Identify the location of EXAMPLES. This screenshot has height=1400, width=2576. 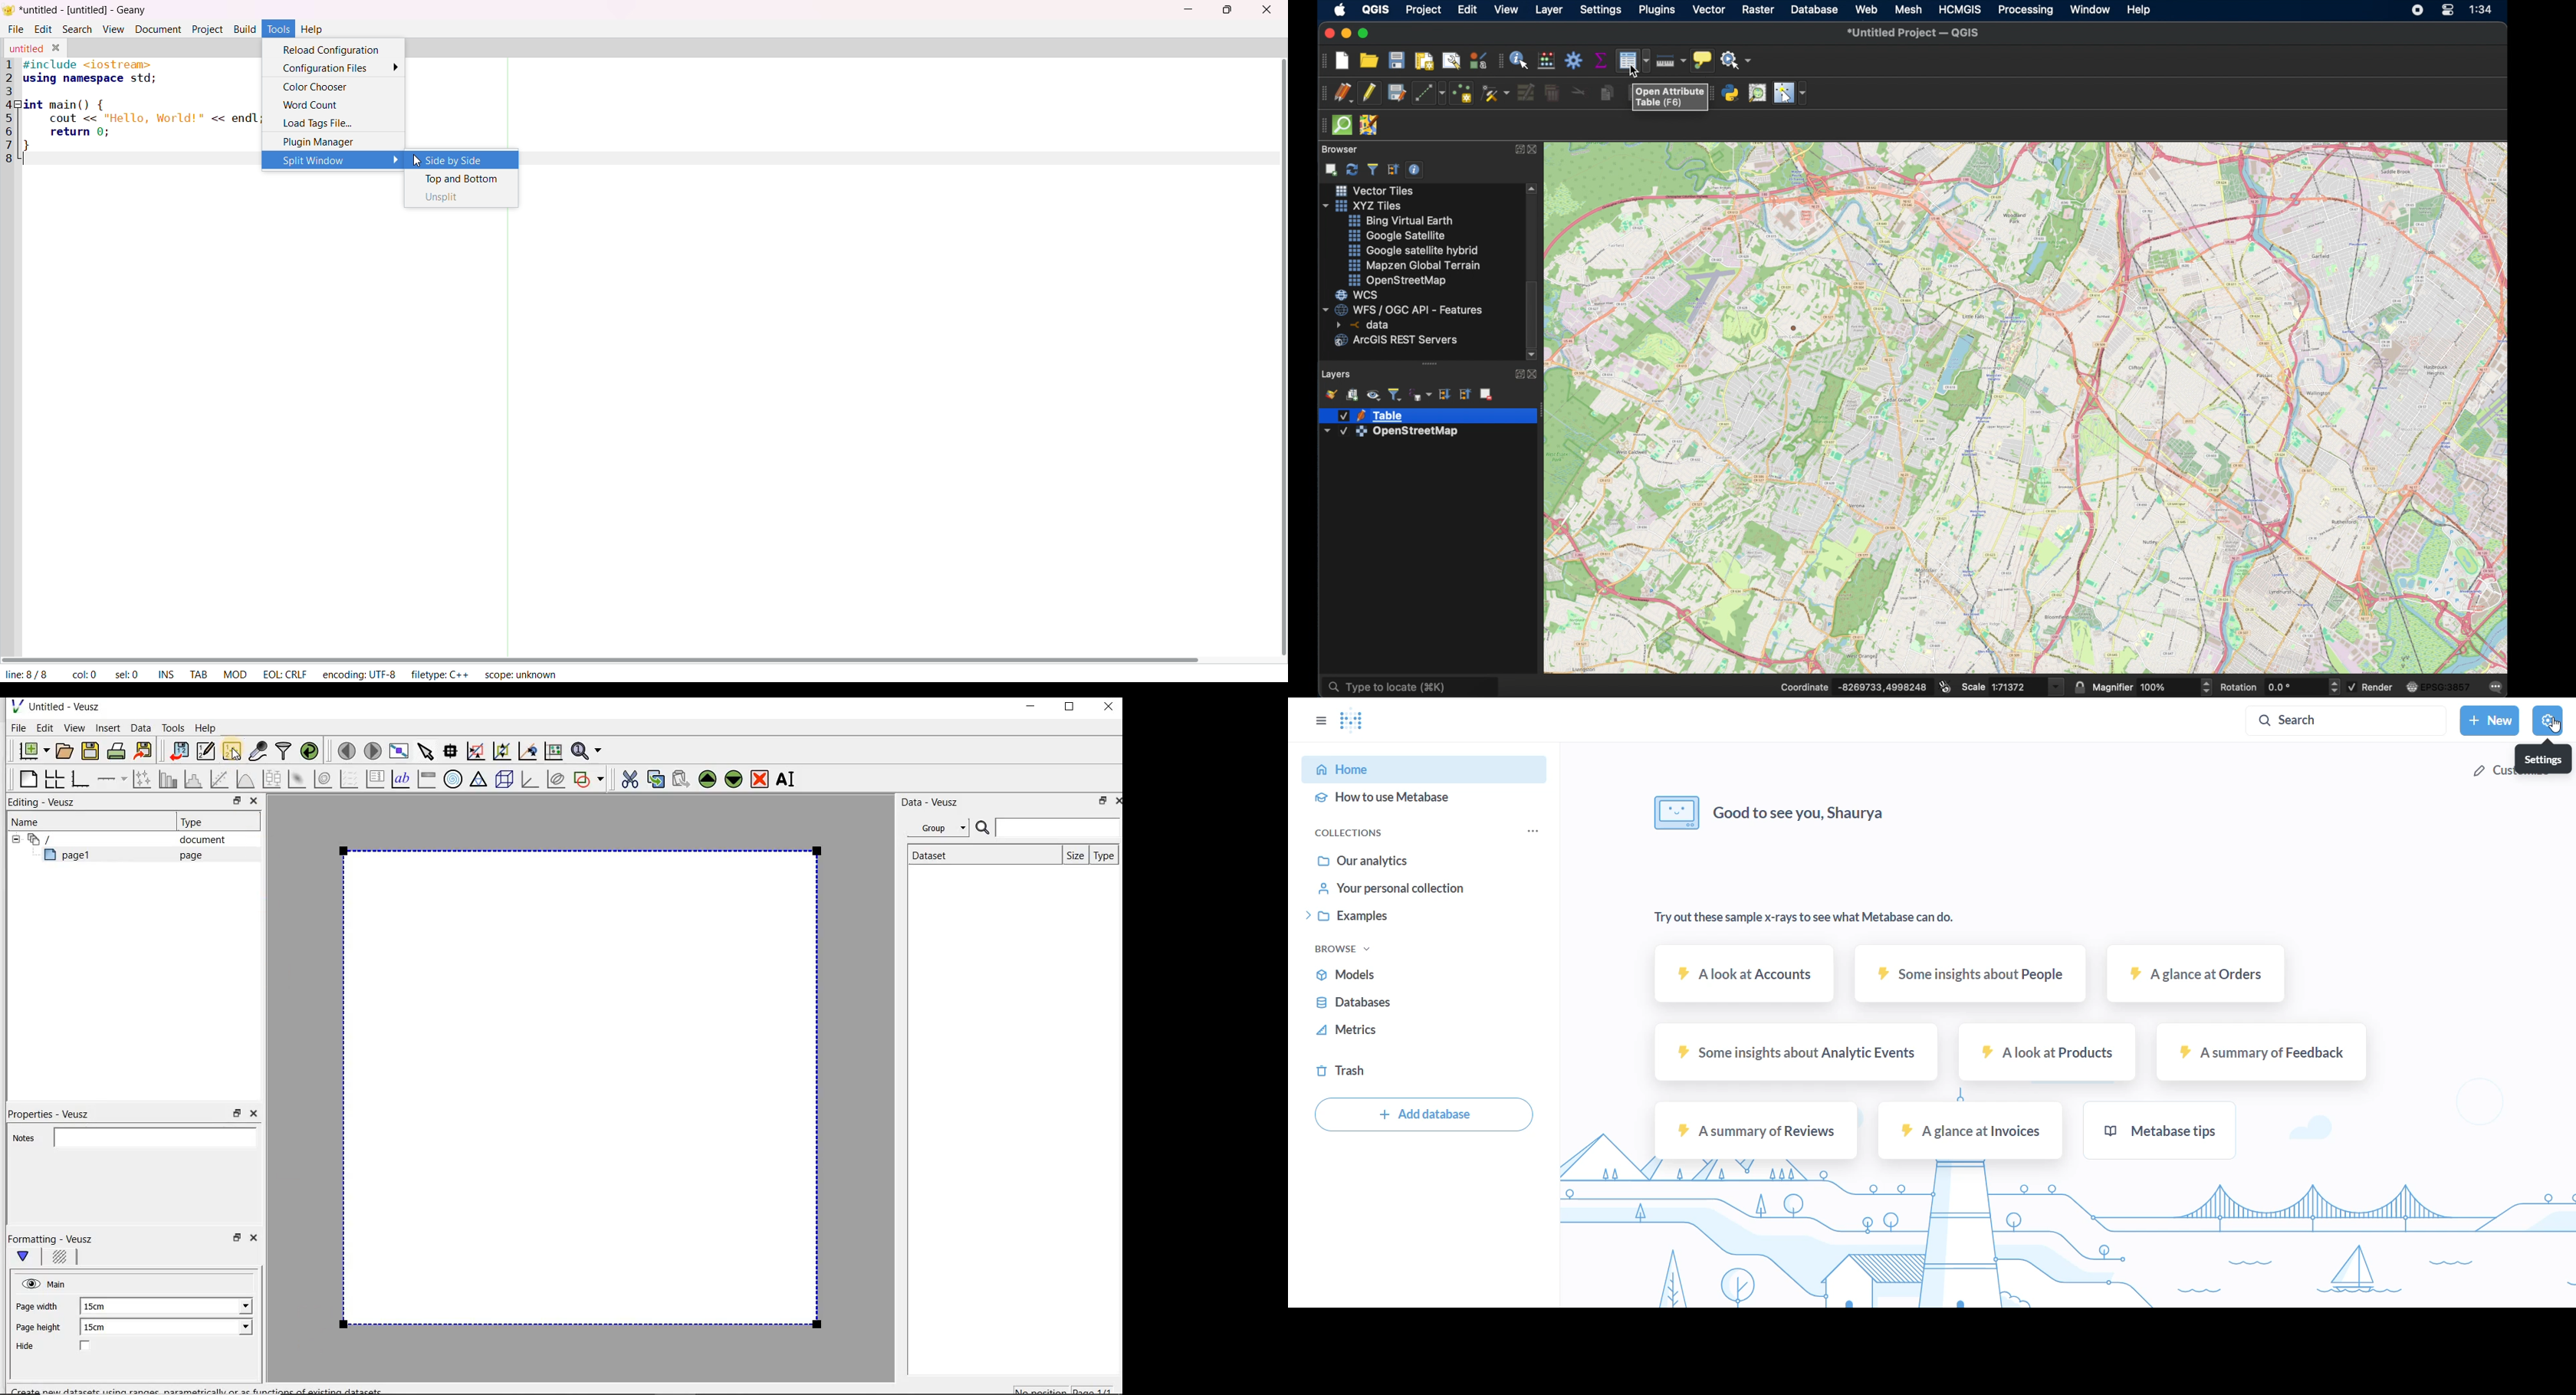
(1397, 916).